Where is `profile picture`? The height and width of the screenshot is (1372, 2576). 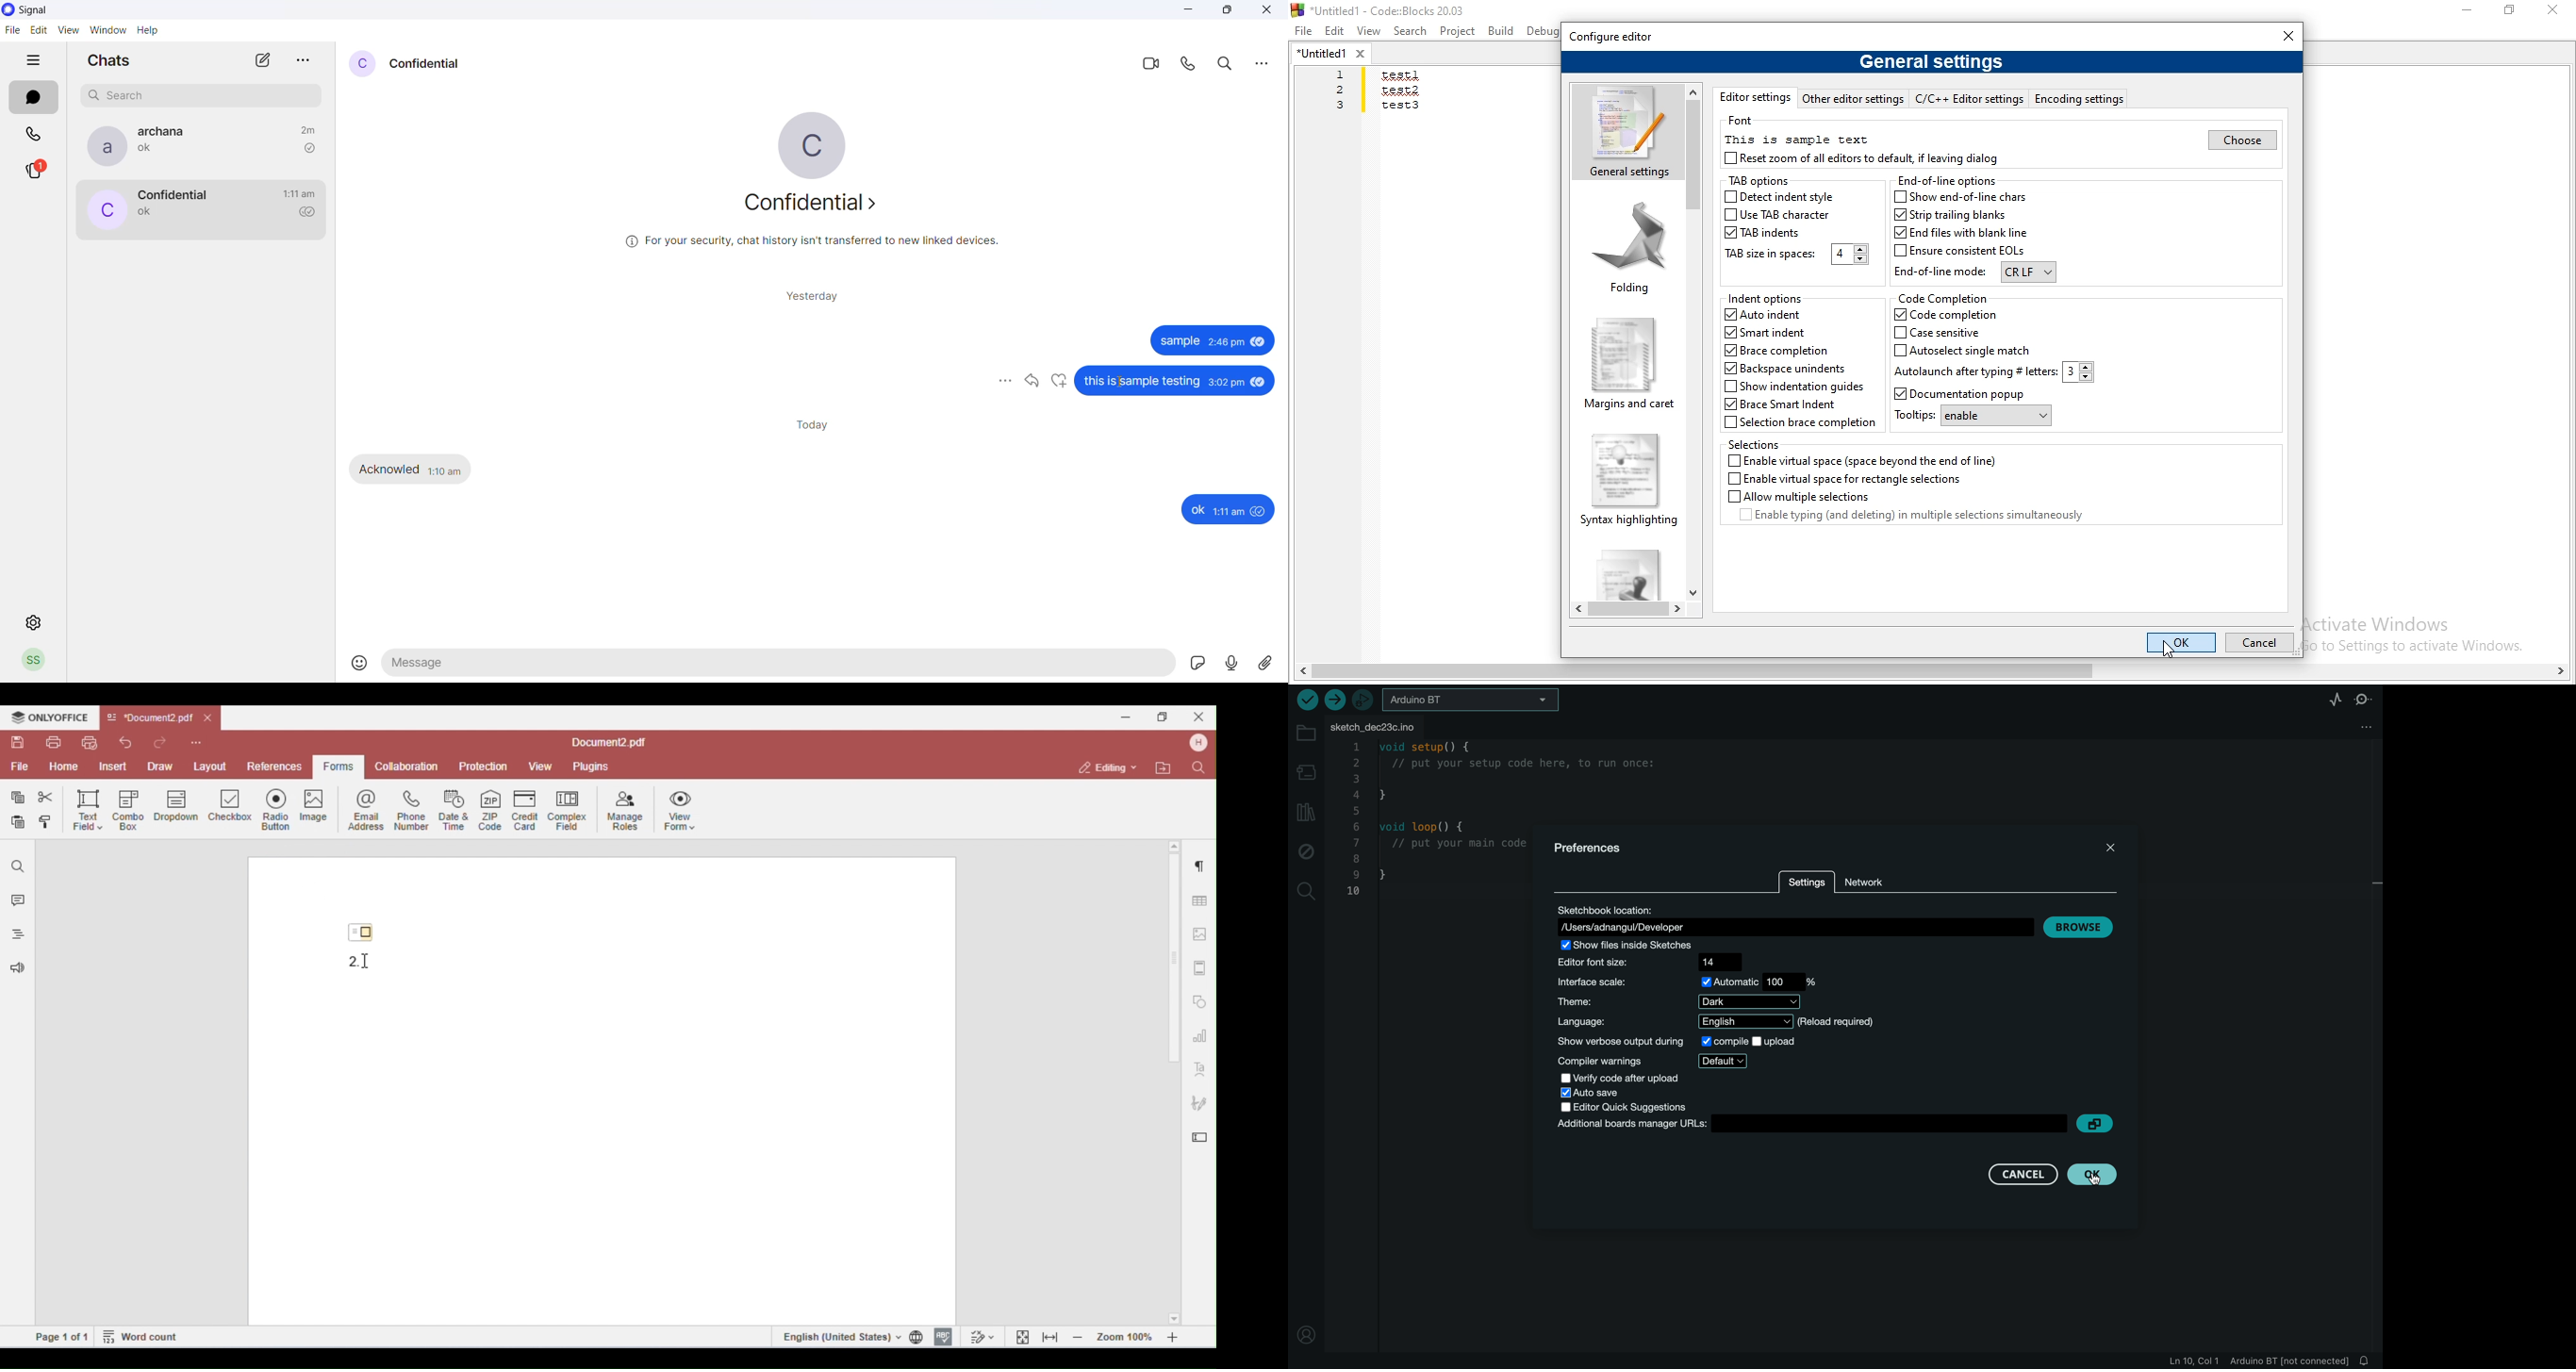
profile picture is located at coordinates (105, 211).